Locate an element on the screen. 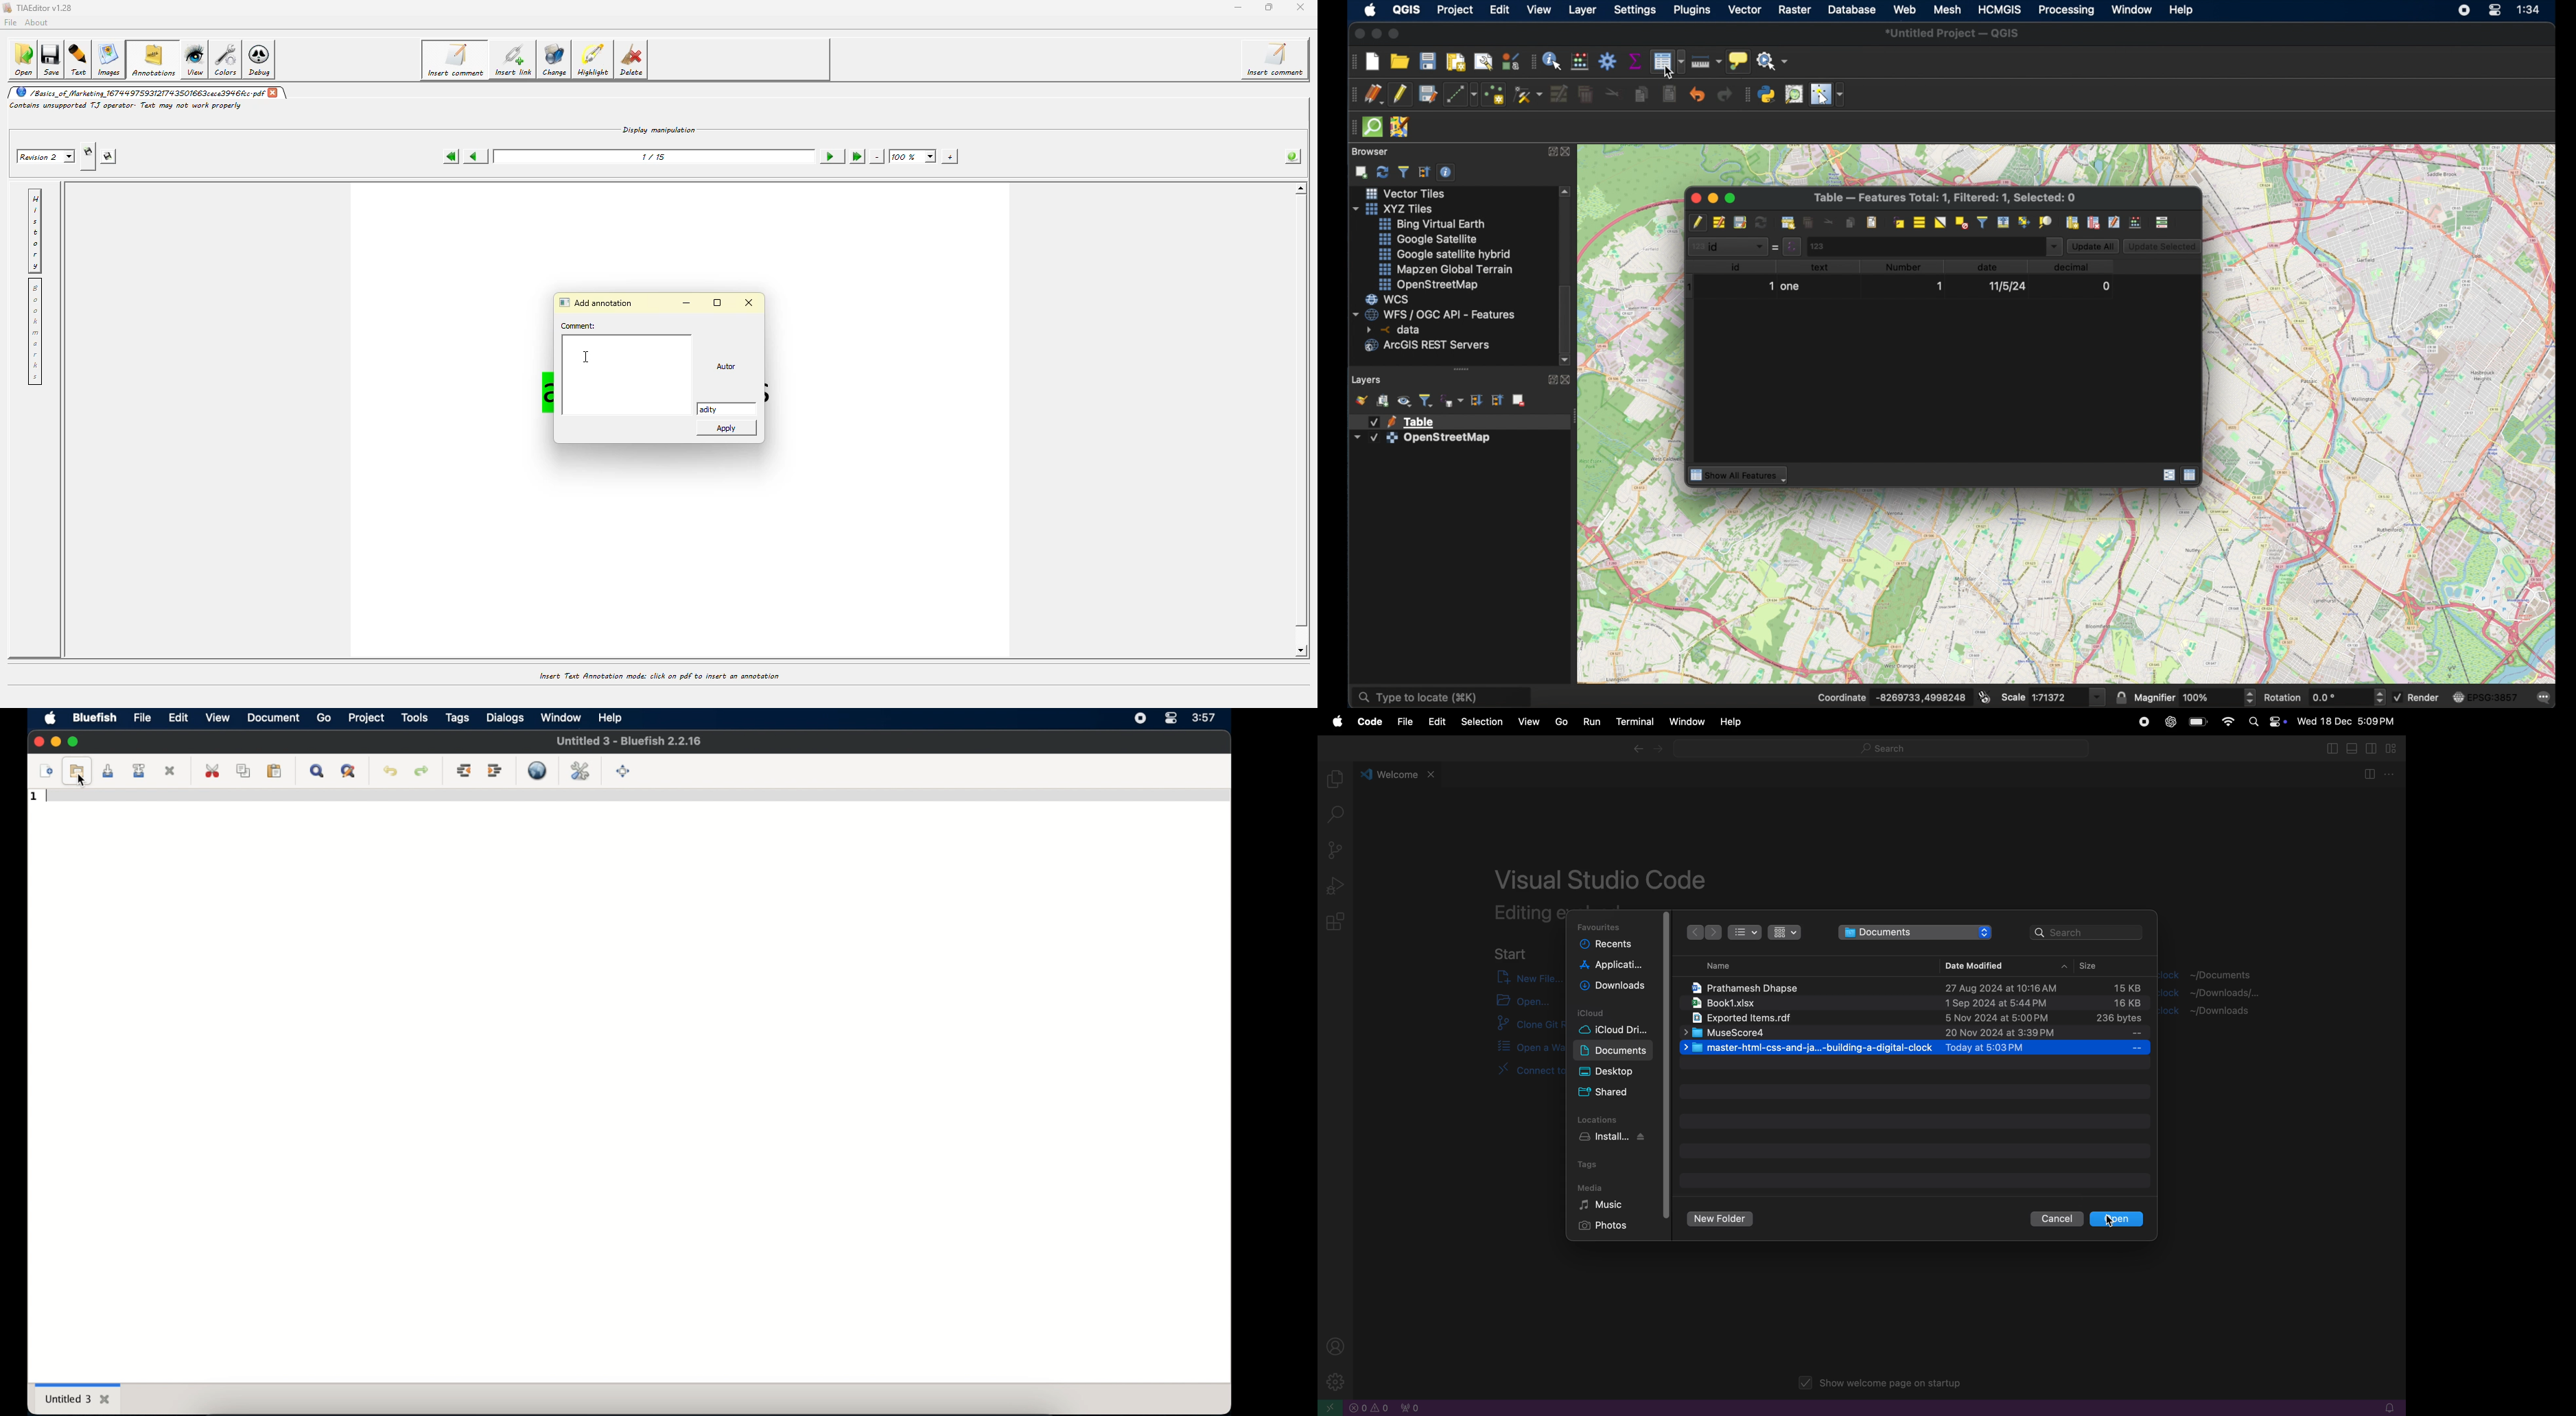 This screenshot has height=1428, width=2576. code line is located at coordinates (636, 798).